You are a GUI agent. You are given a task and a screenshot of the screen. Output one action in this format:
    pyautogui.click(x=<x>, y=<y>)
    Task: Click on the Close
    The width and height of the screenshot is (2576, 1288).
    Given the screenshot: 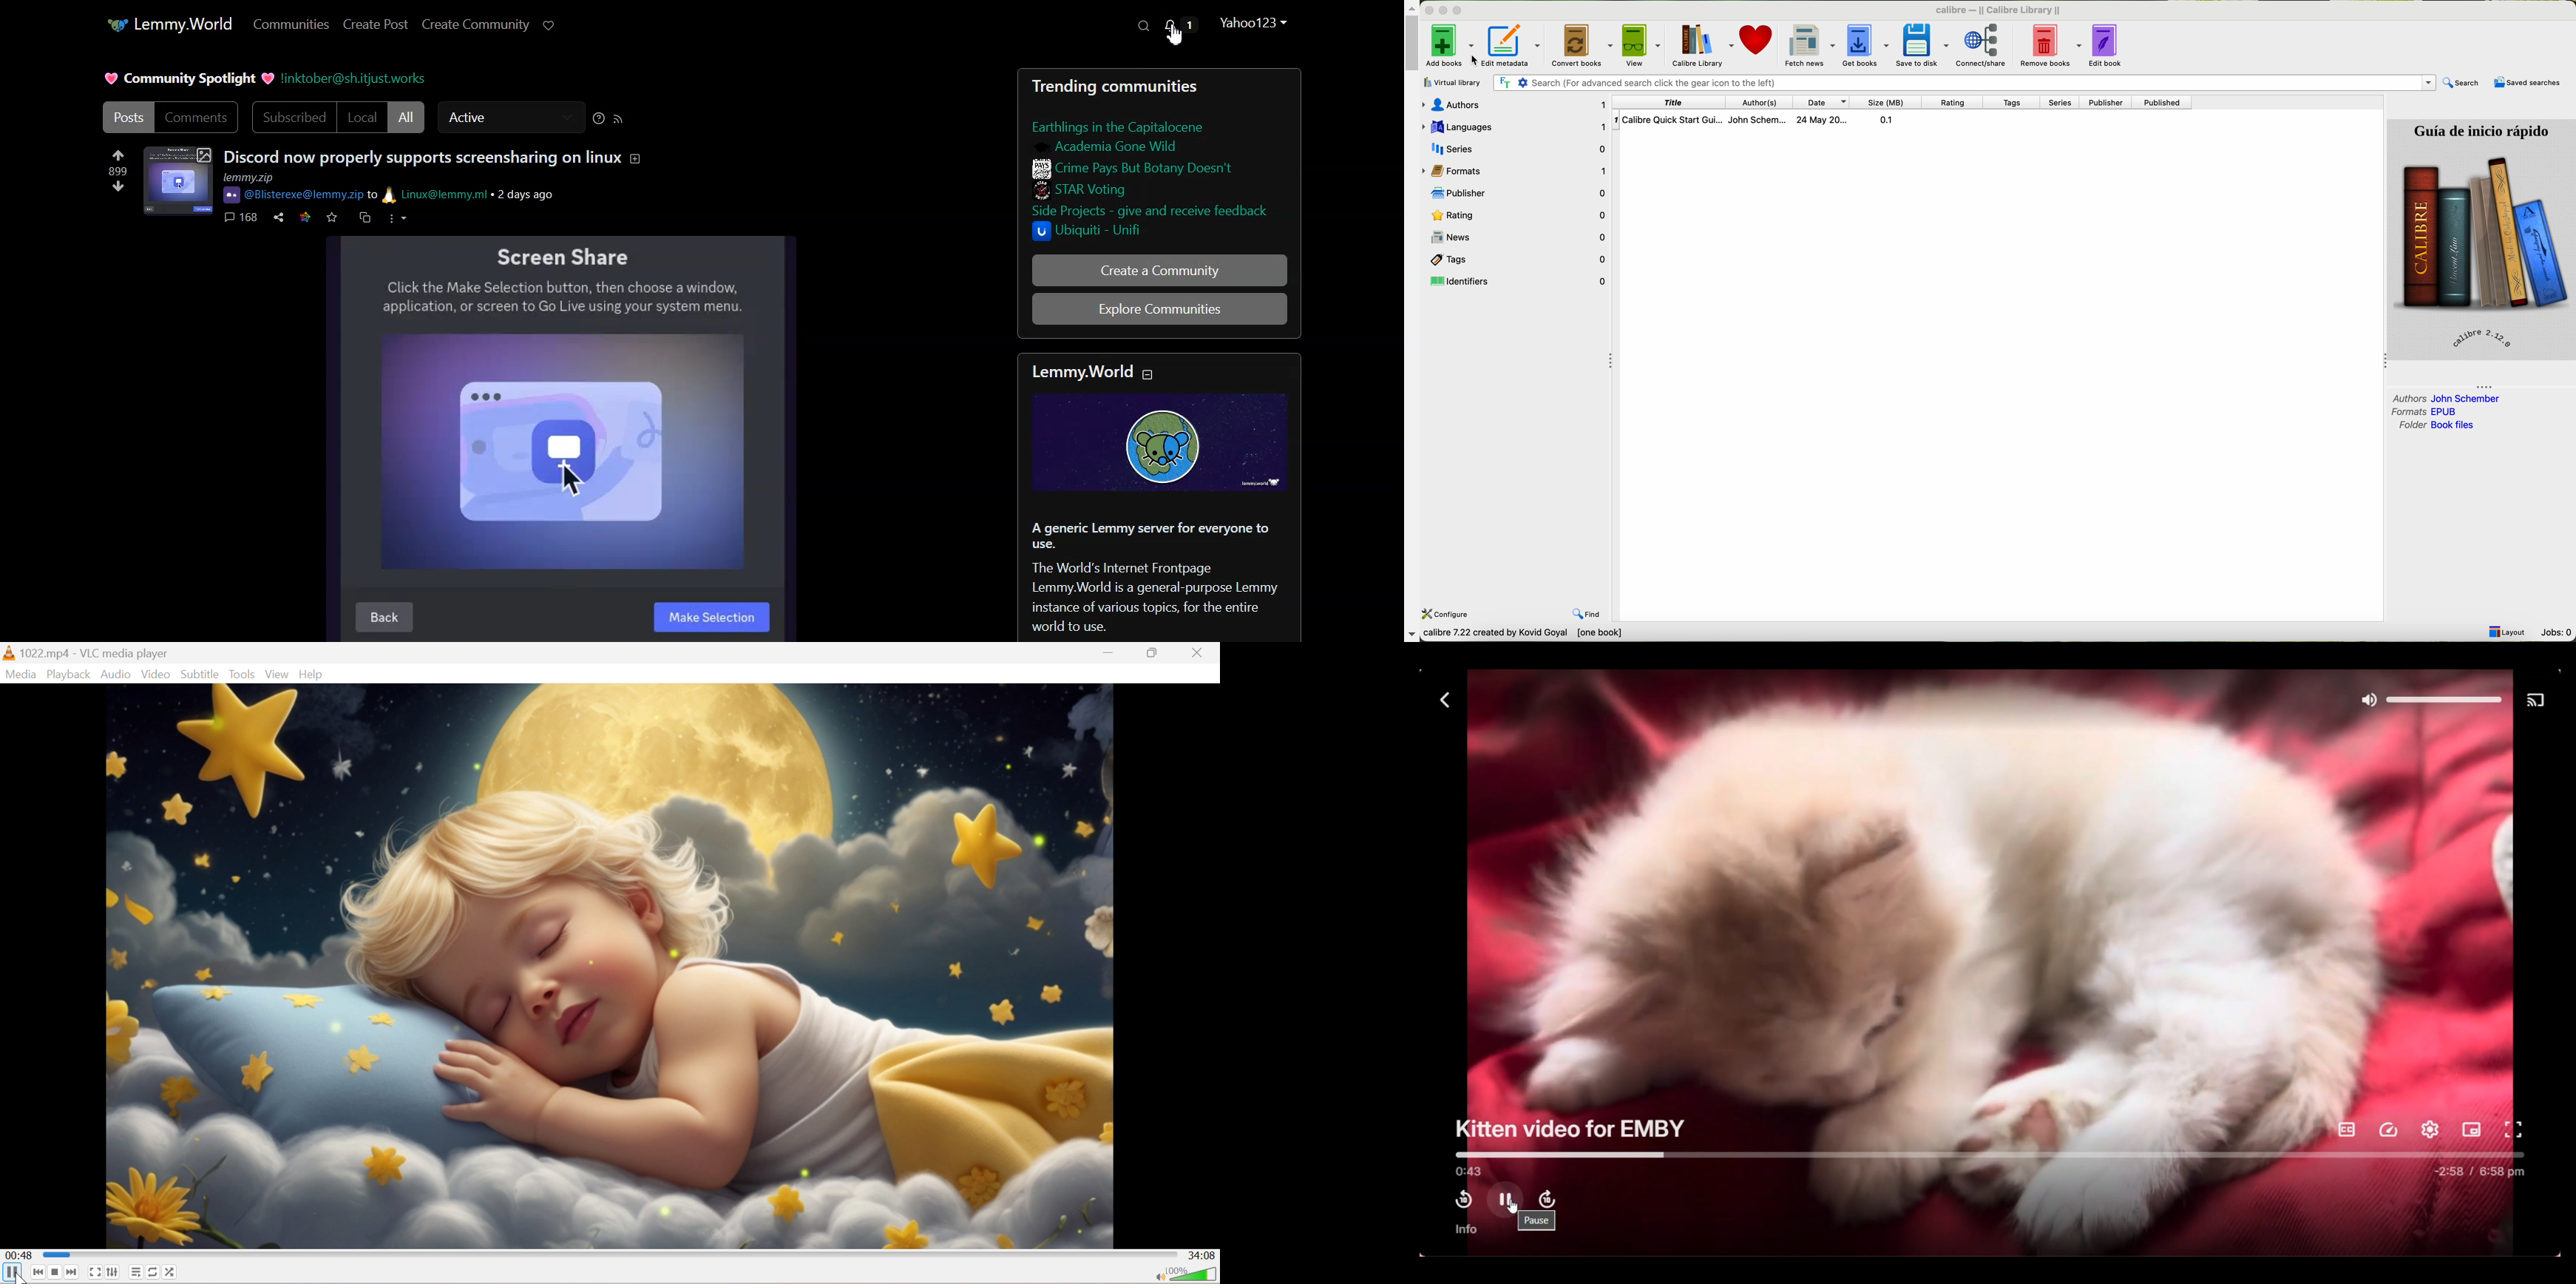 What is the action you would take?
    pyautogui.click(x=1197, y=652)
    